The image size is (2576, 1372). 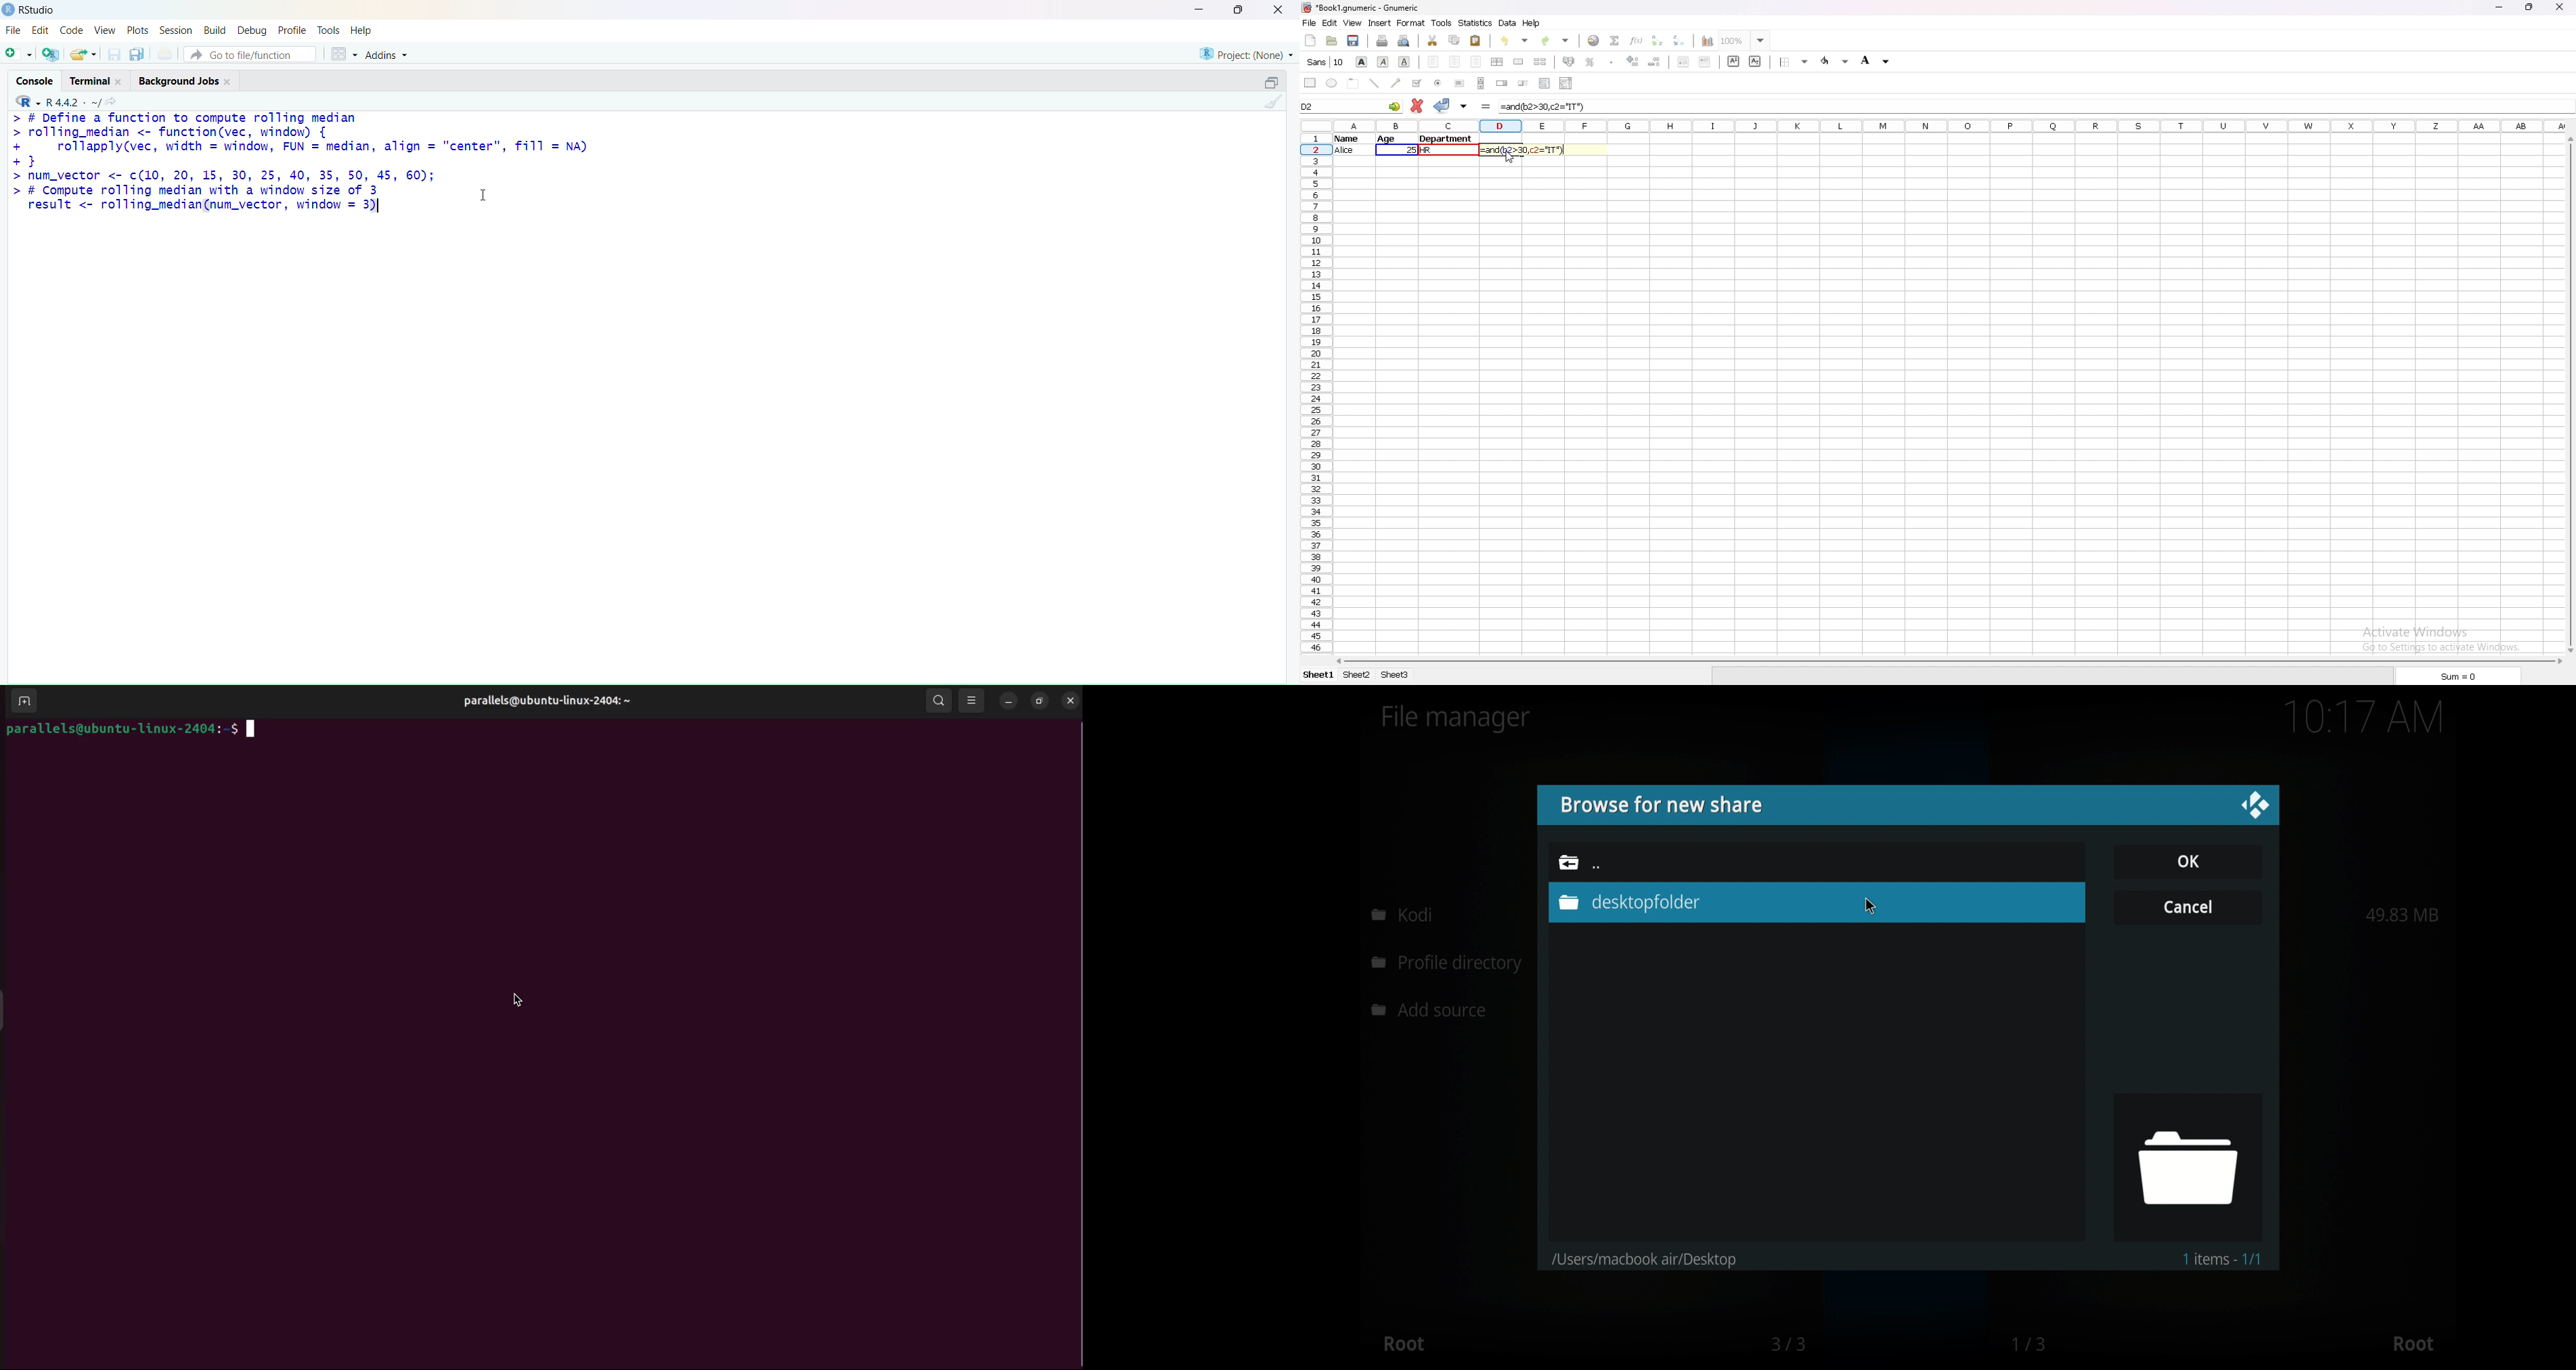 I want to click on superscript, so click(x=1734, y=61).